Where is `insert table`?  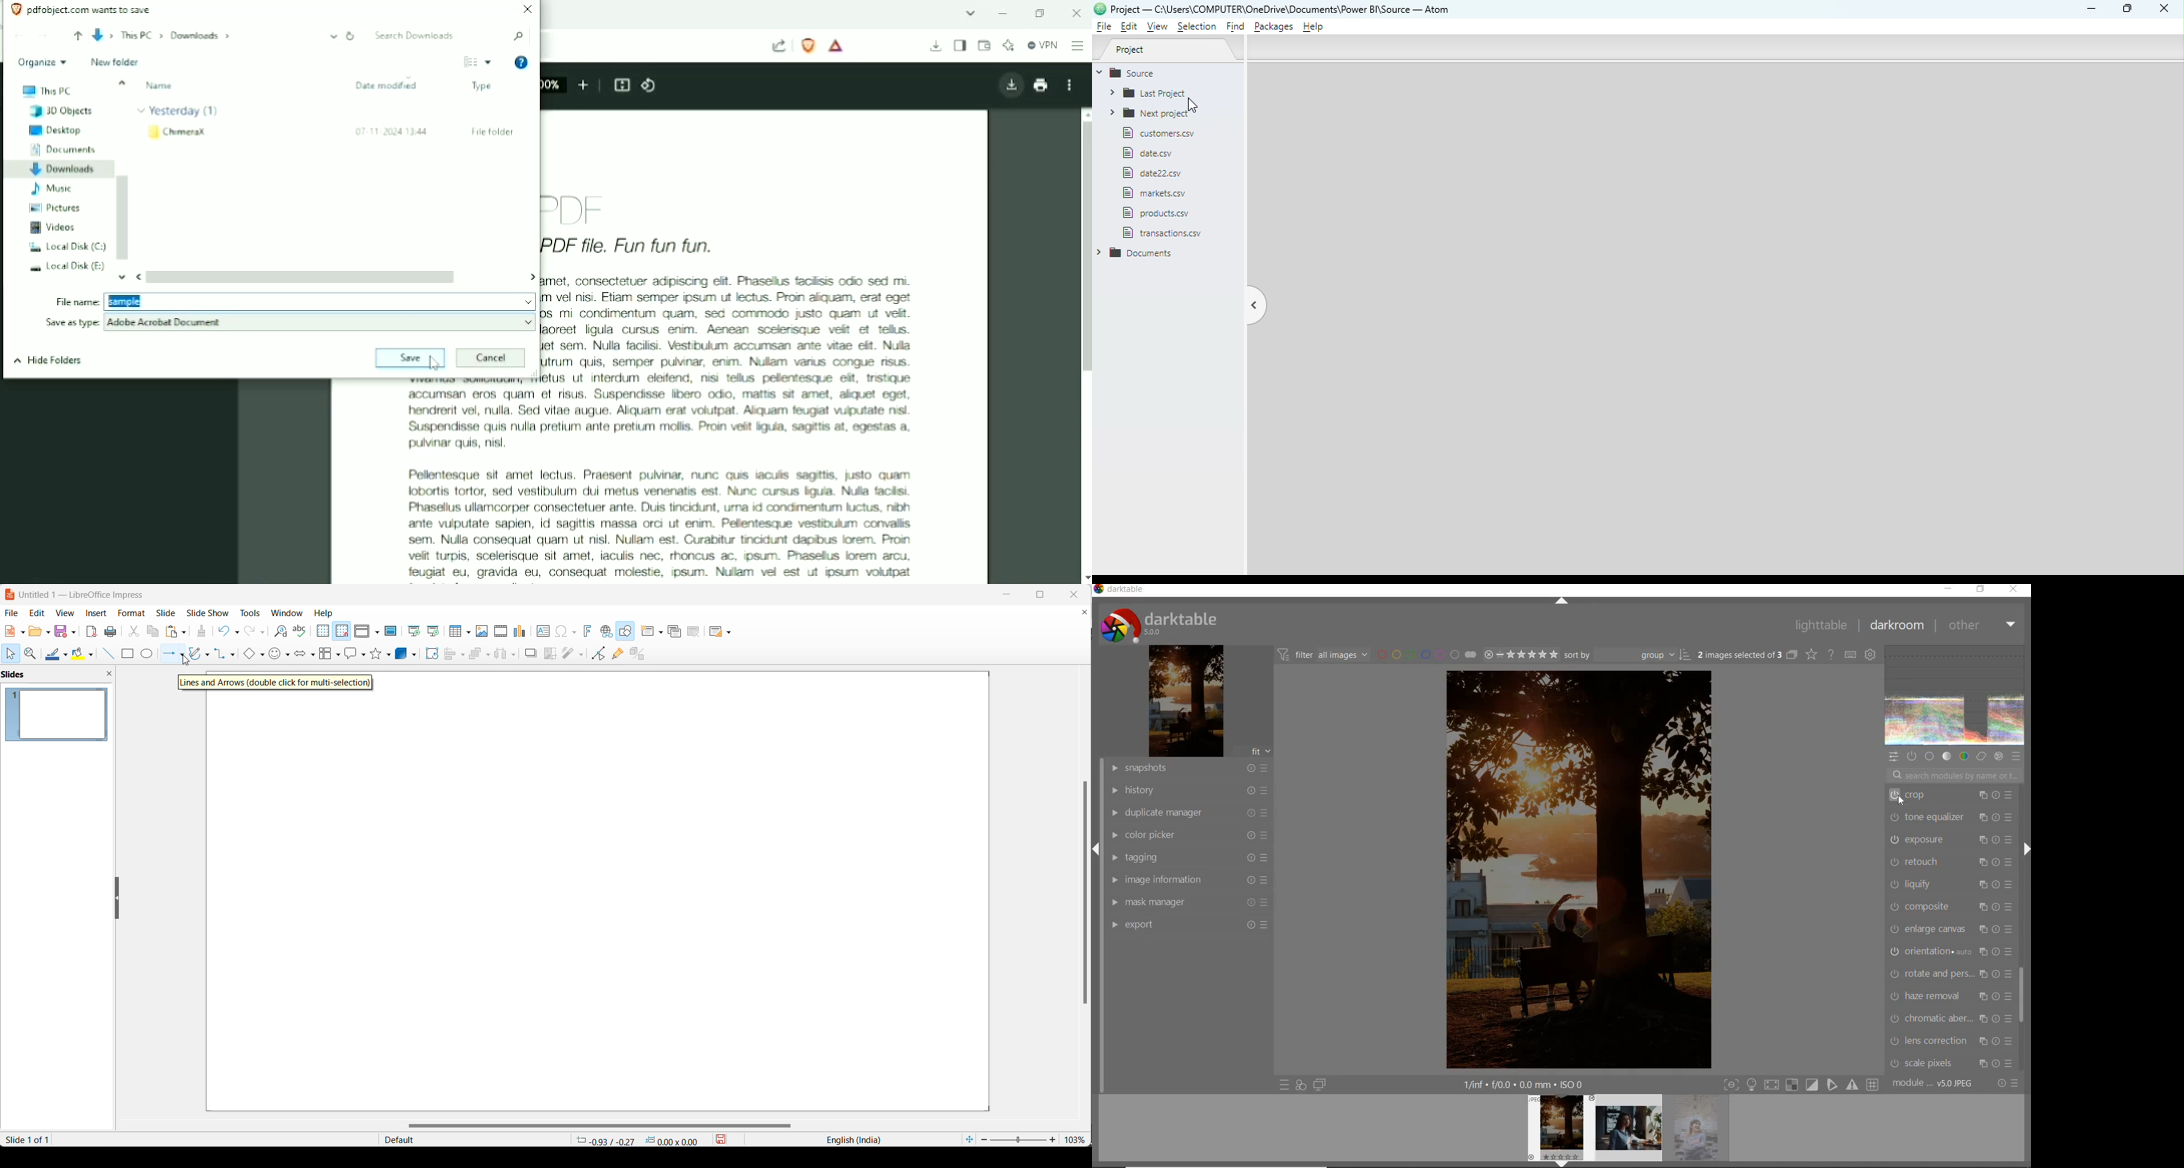
insert table is located at coordinates (458, 631).